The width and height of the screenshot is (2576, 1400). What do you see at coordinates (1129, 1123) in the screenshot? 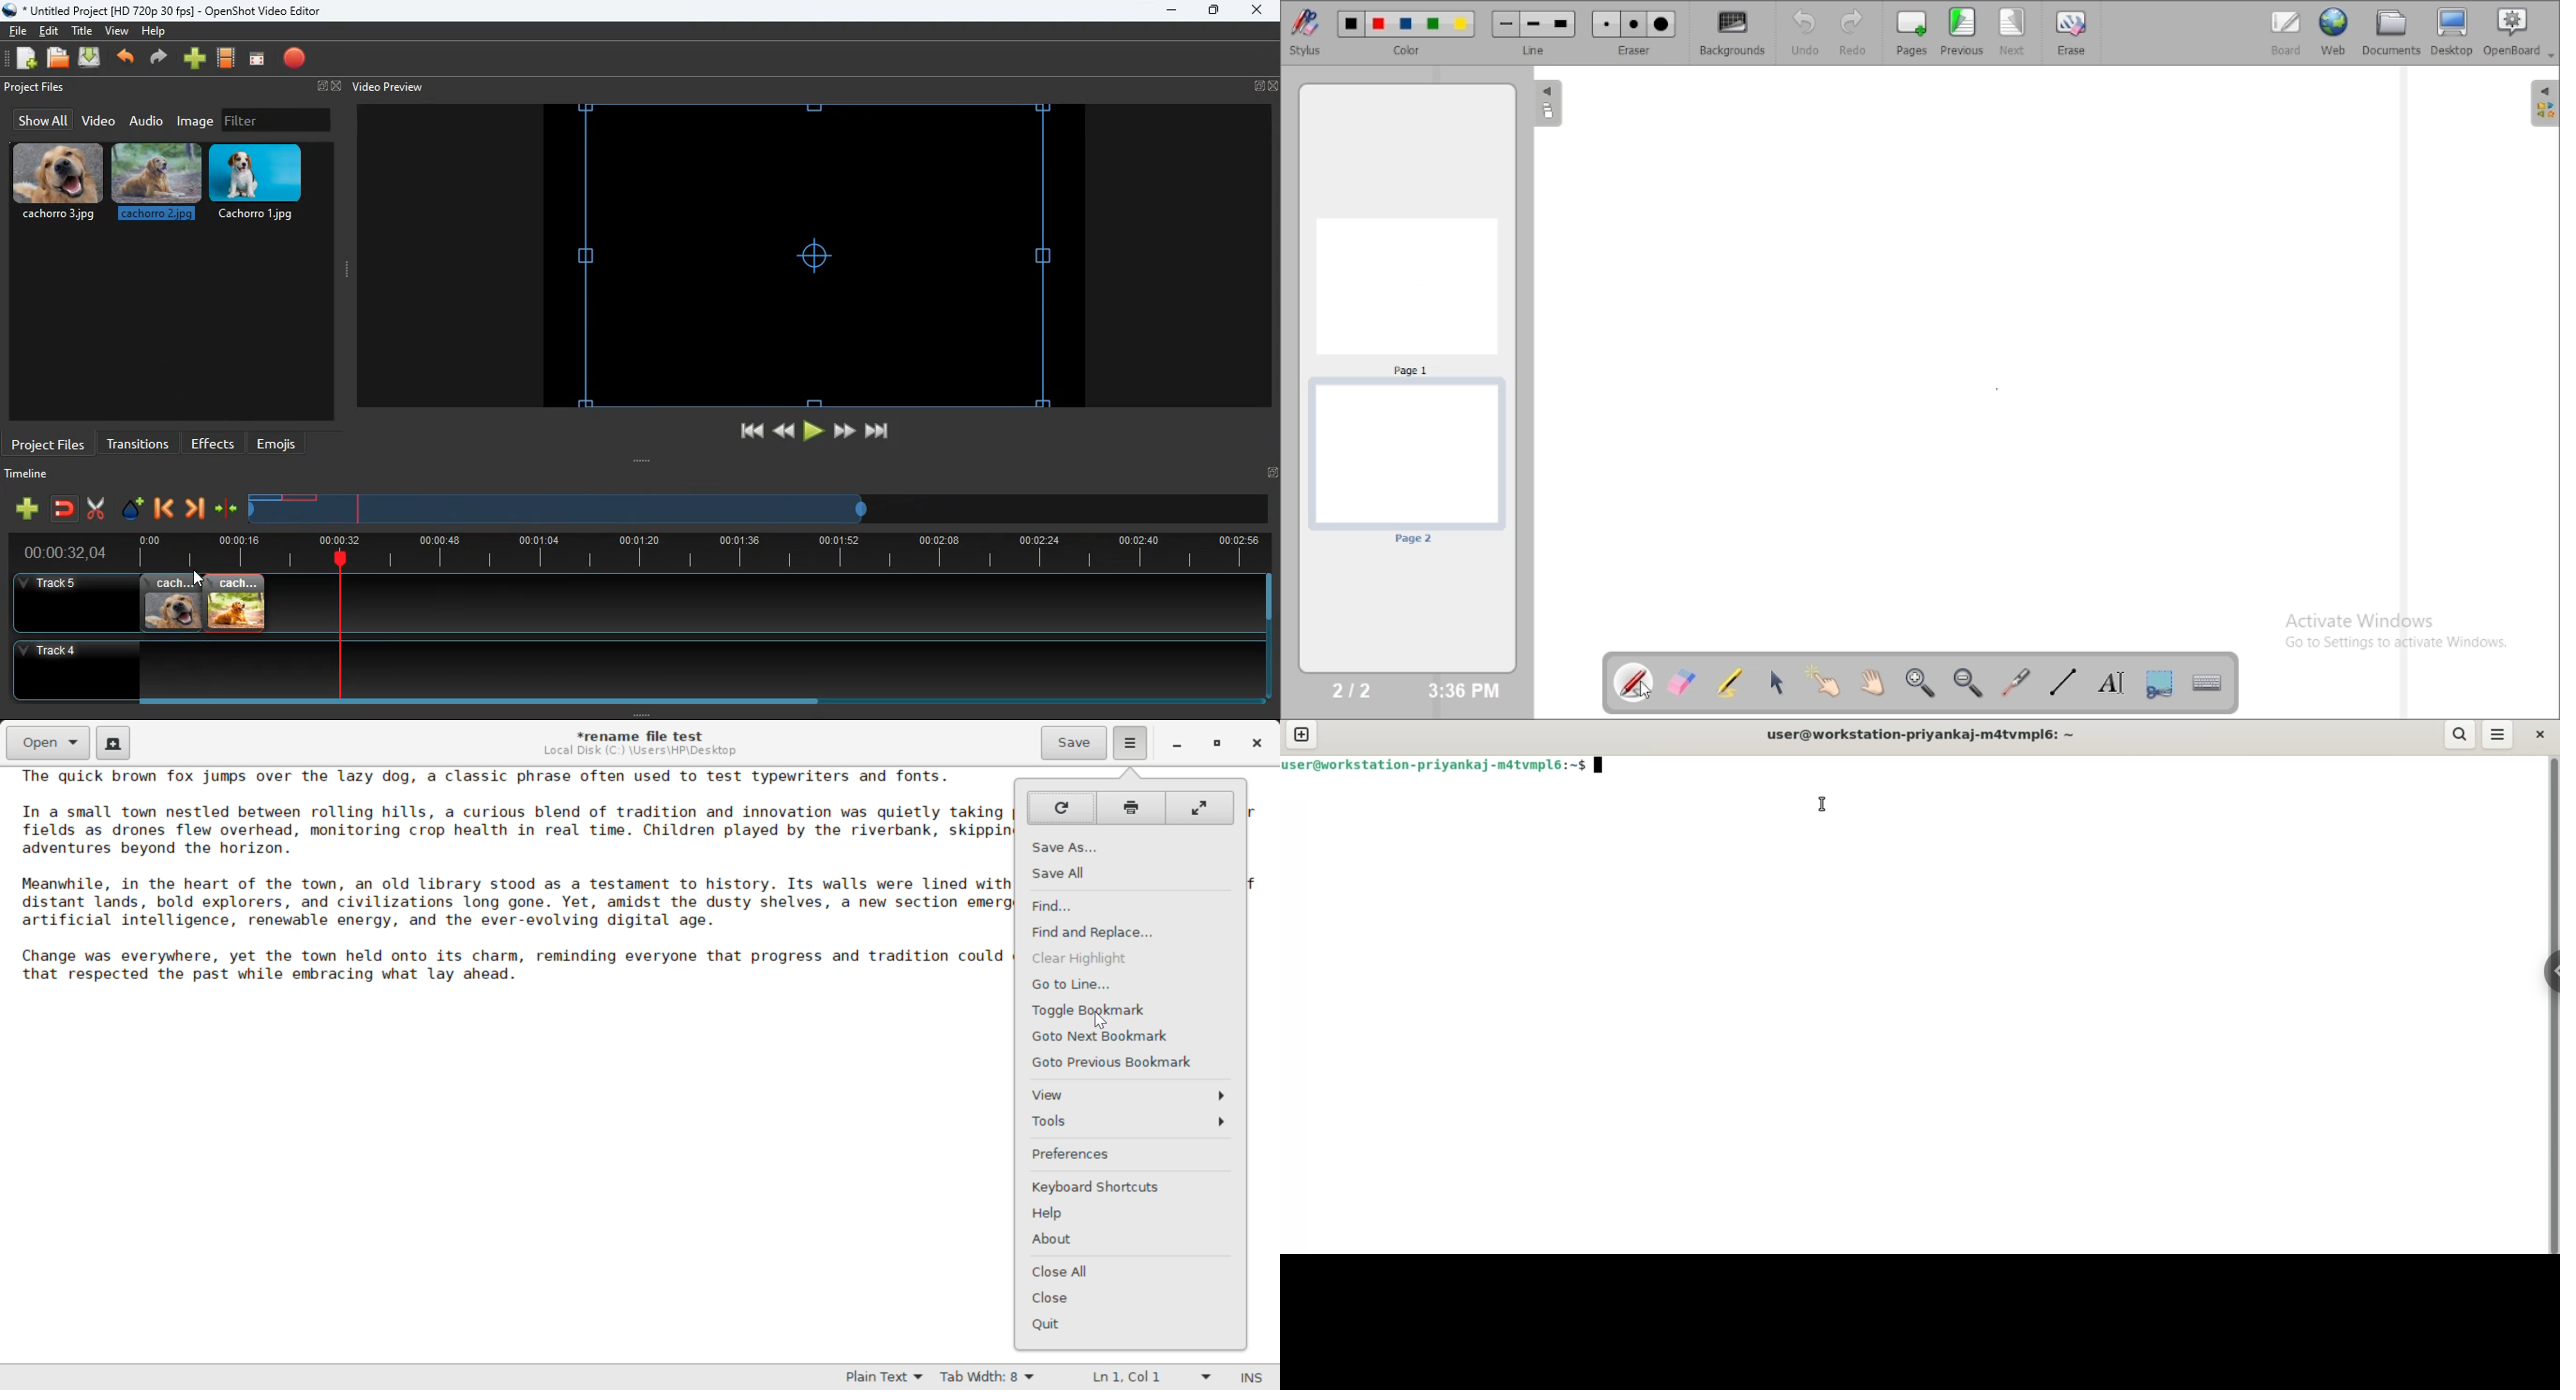
I see `Tools` at bounding box center [1129, 1123].